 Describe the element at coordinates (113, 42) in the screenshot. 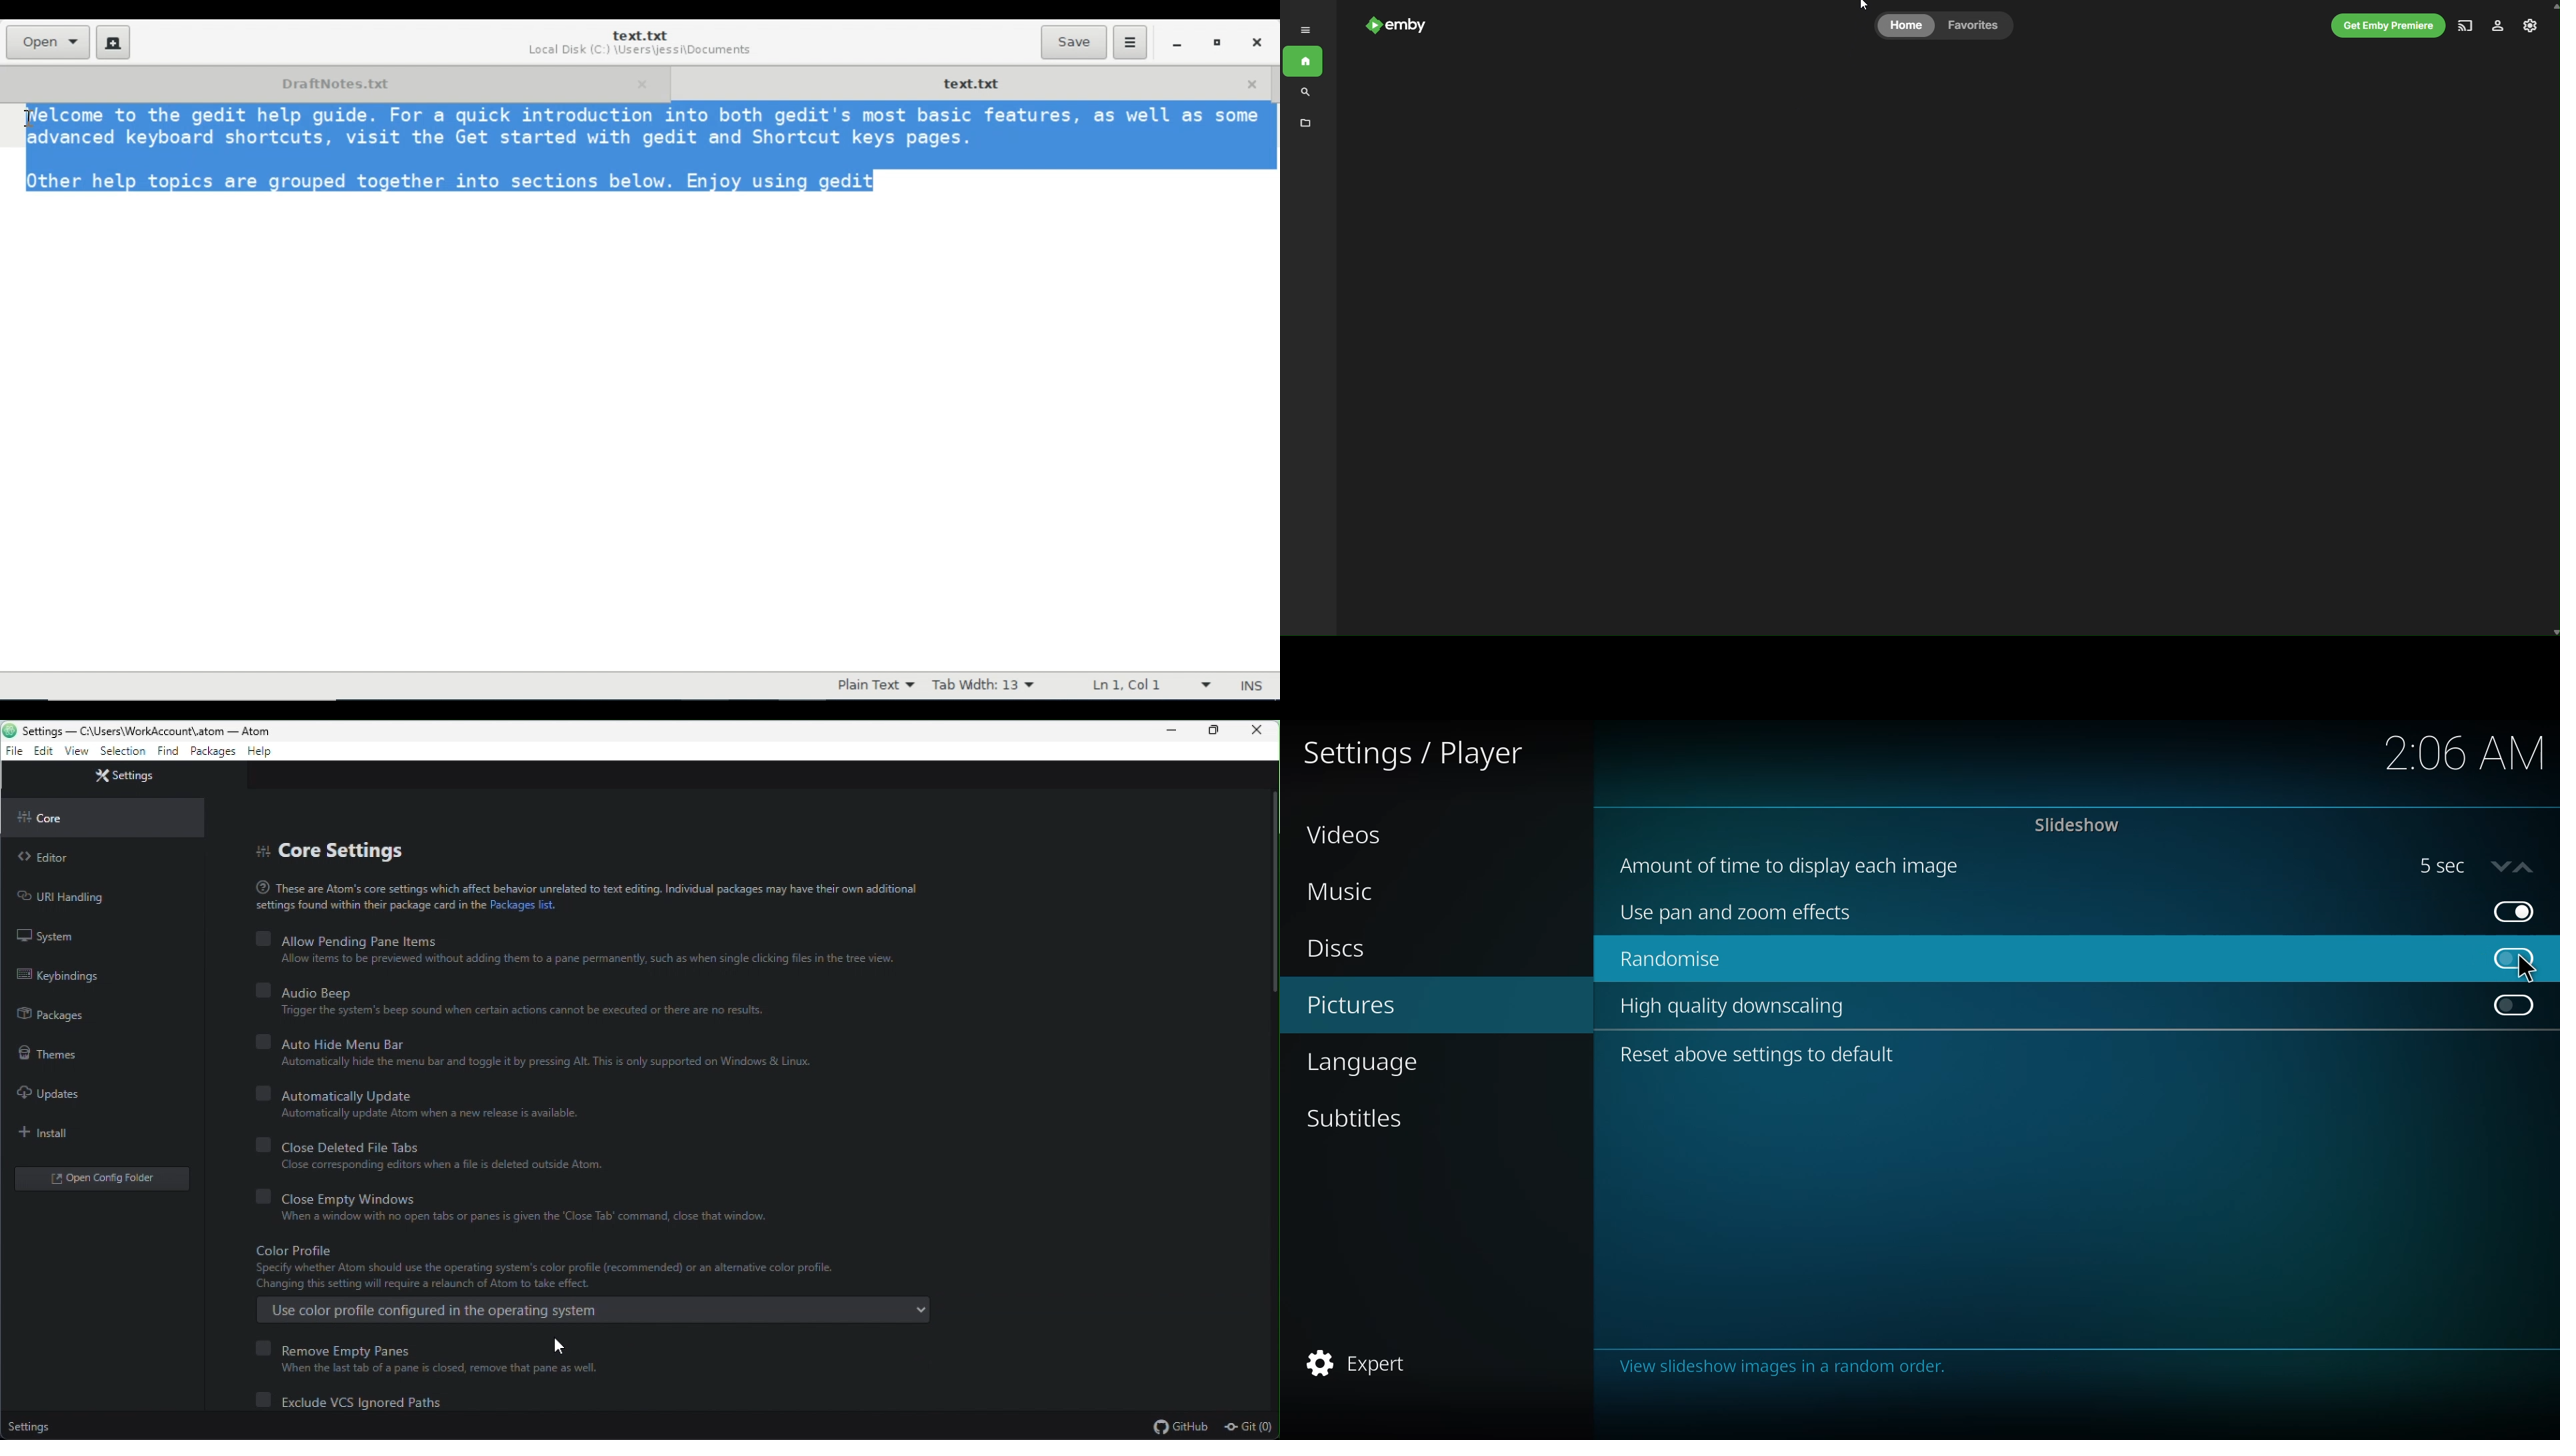

I see `Create New` at that location.